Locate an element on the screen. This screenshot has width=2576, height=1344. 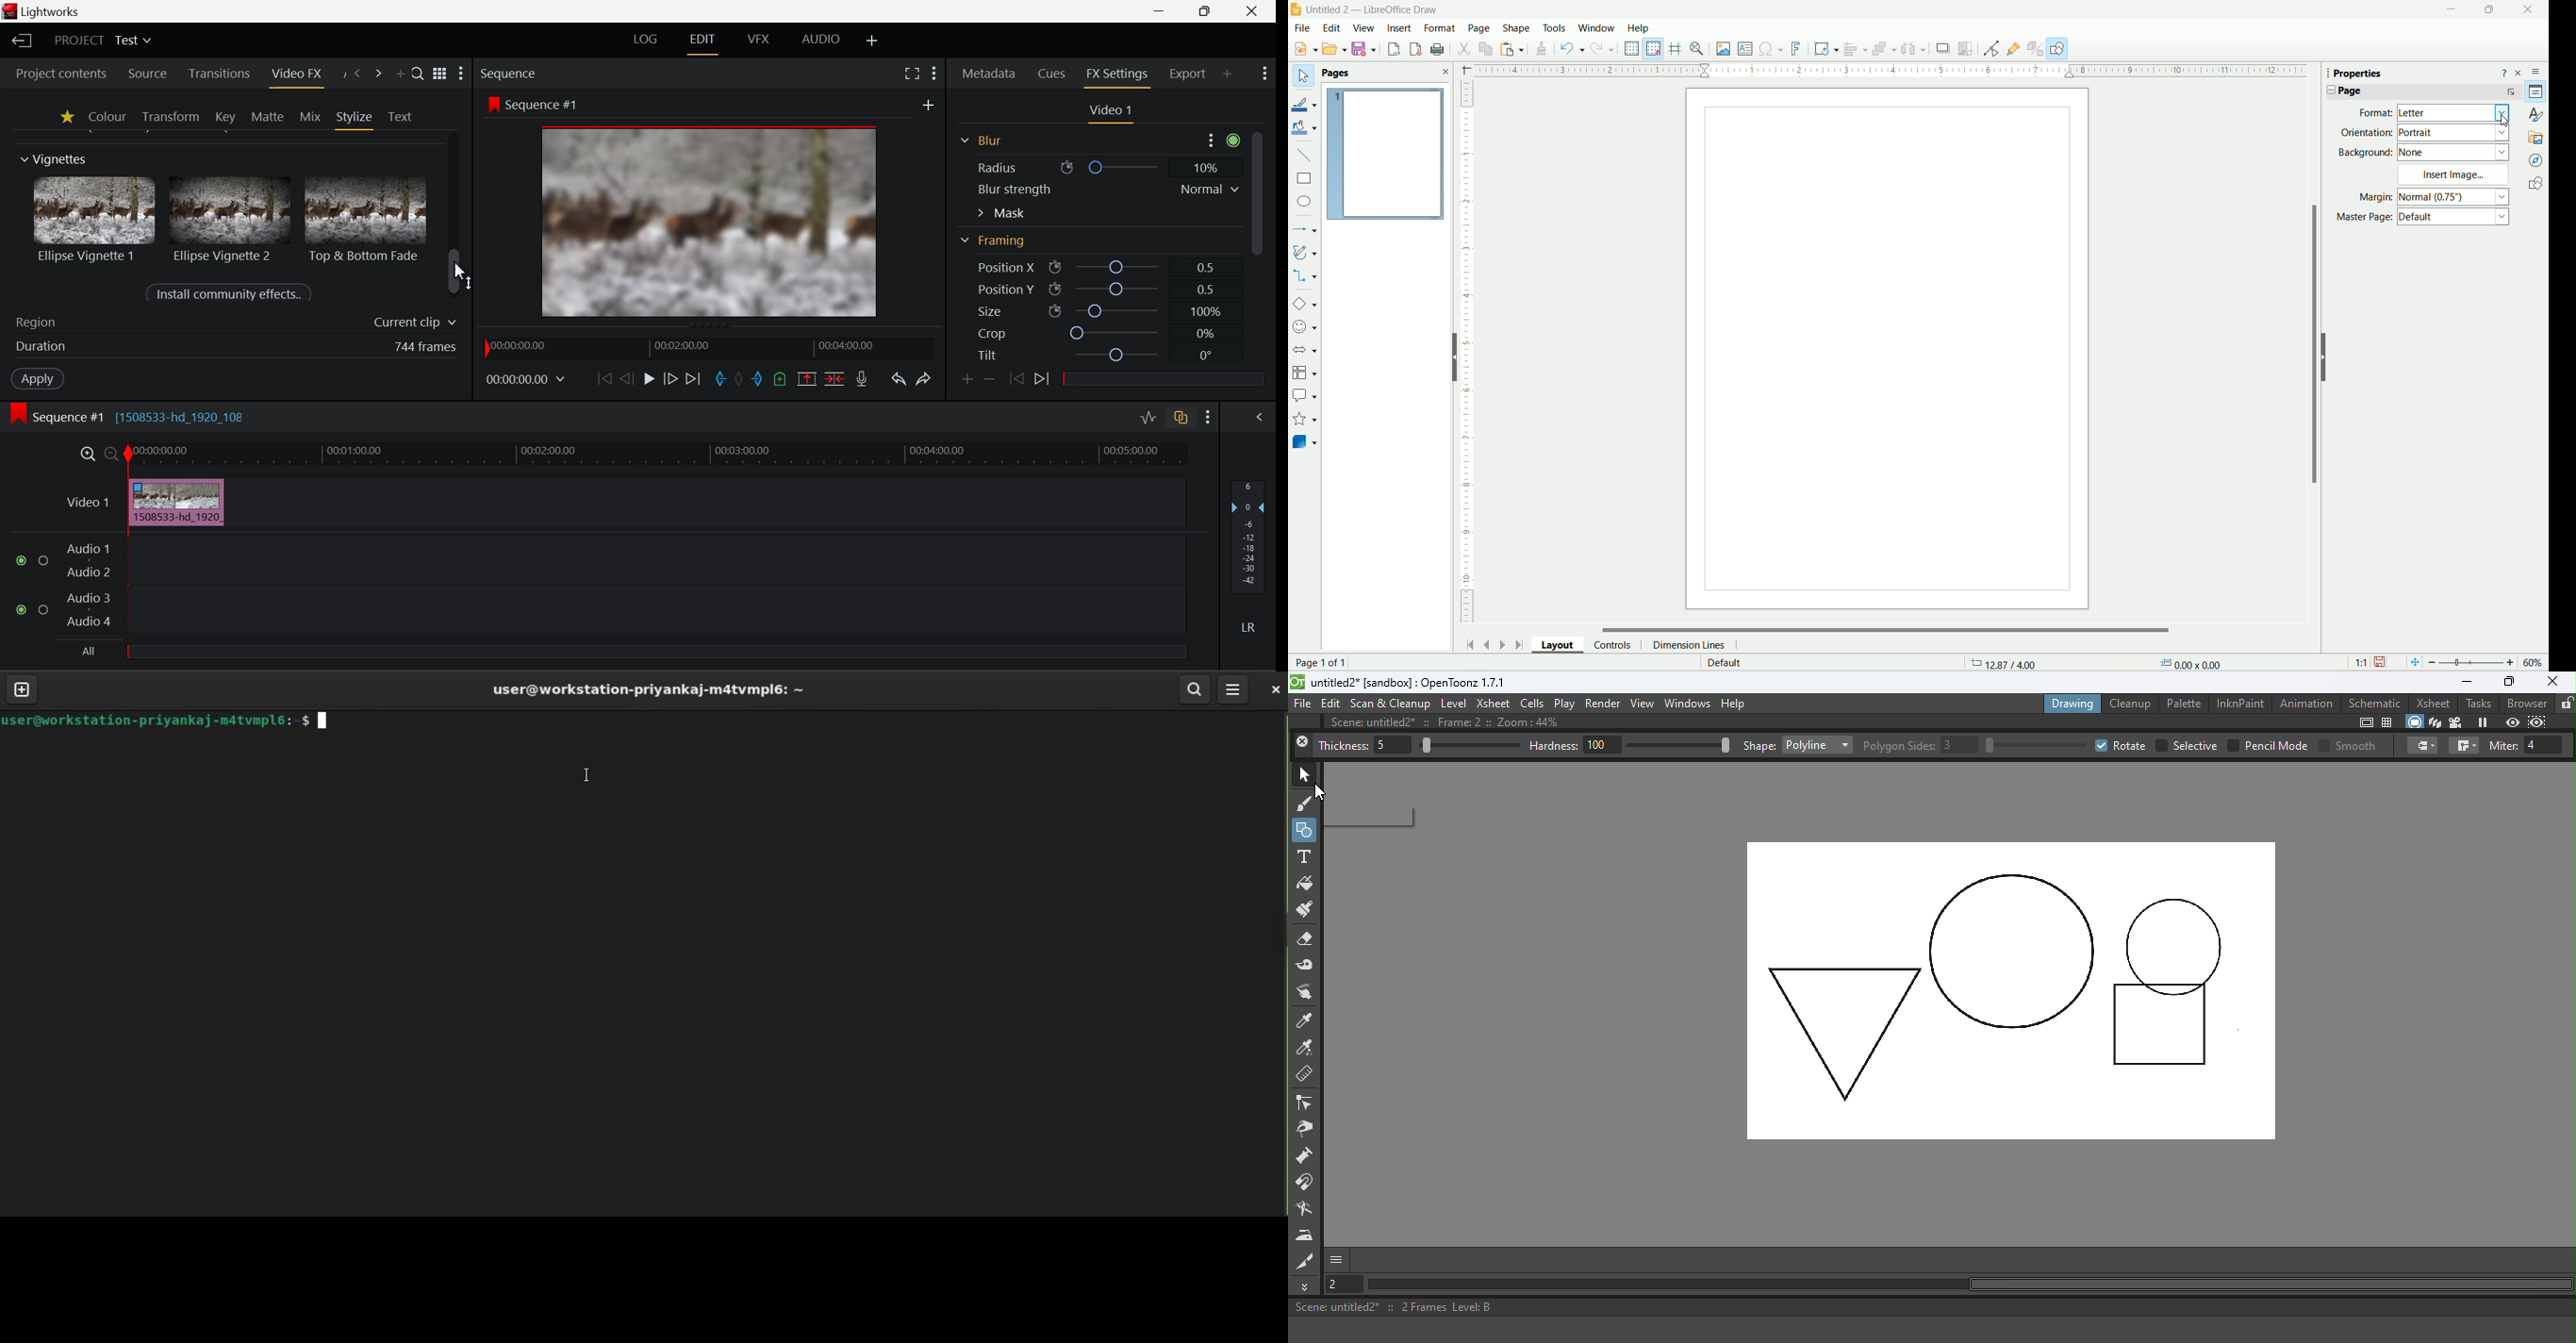
default is located at coordinates (1727, 662).